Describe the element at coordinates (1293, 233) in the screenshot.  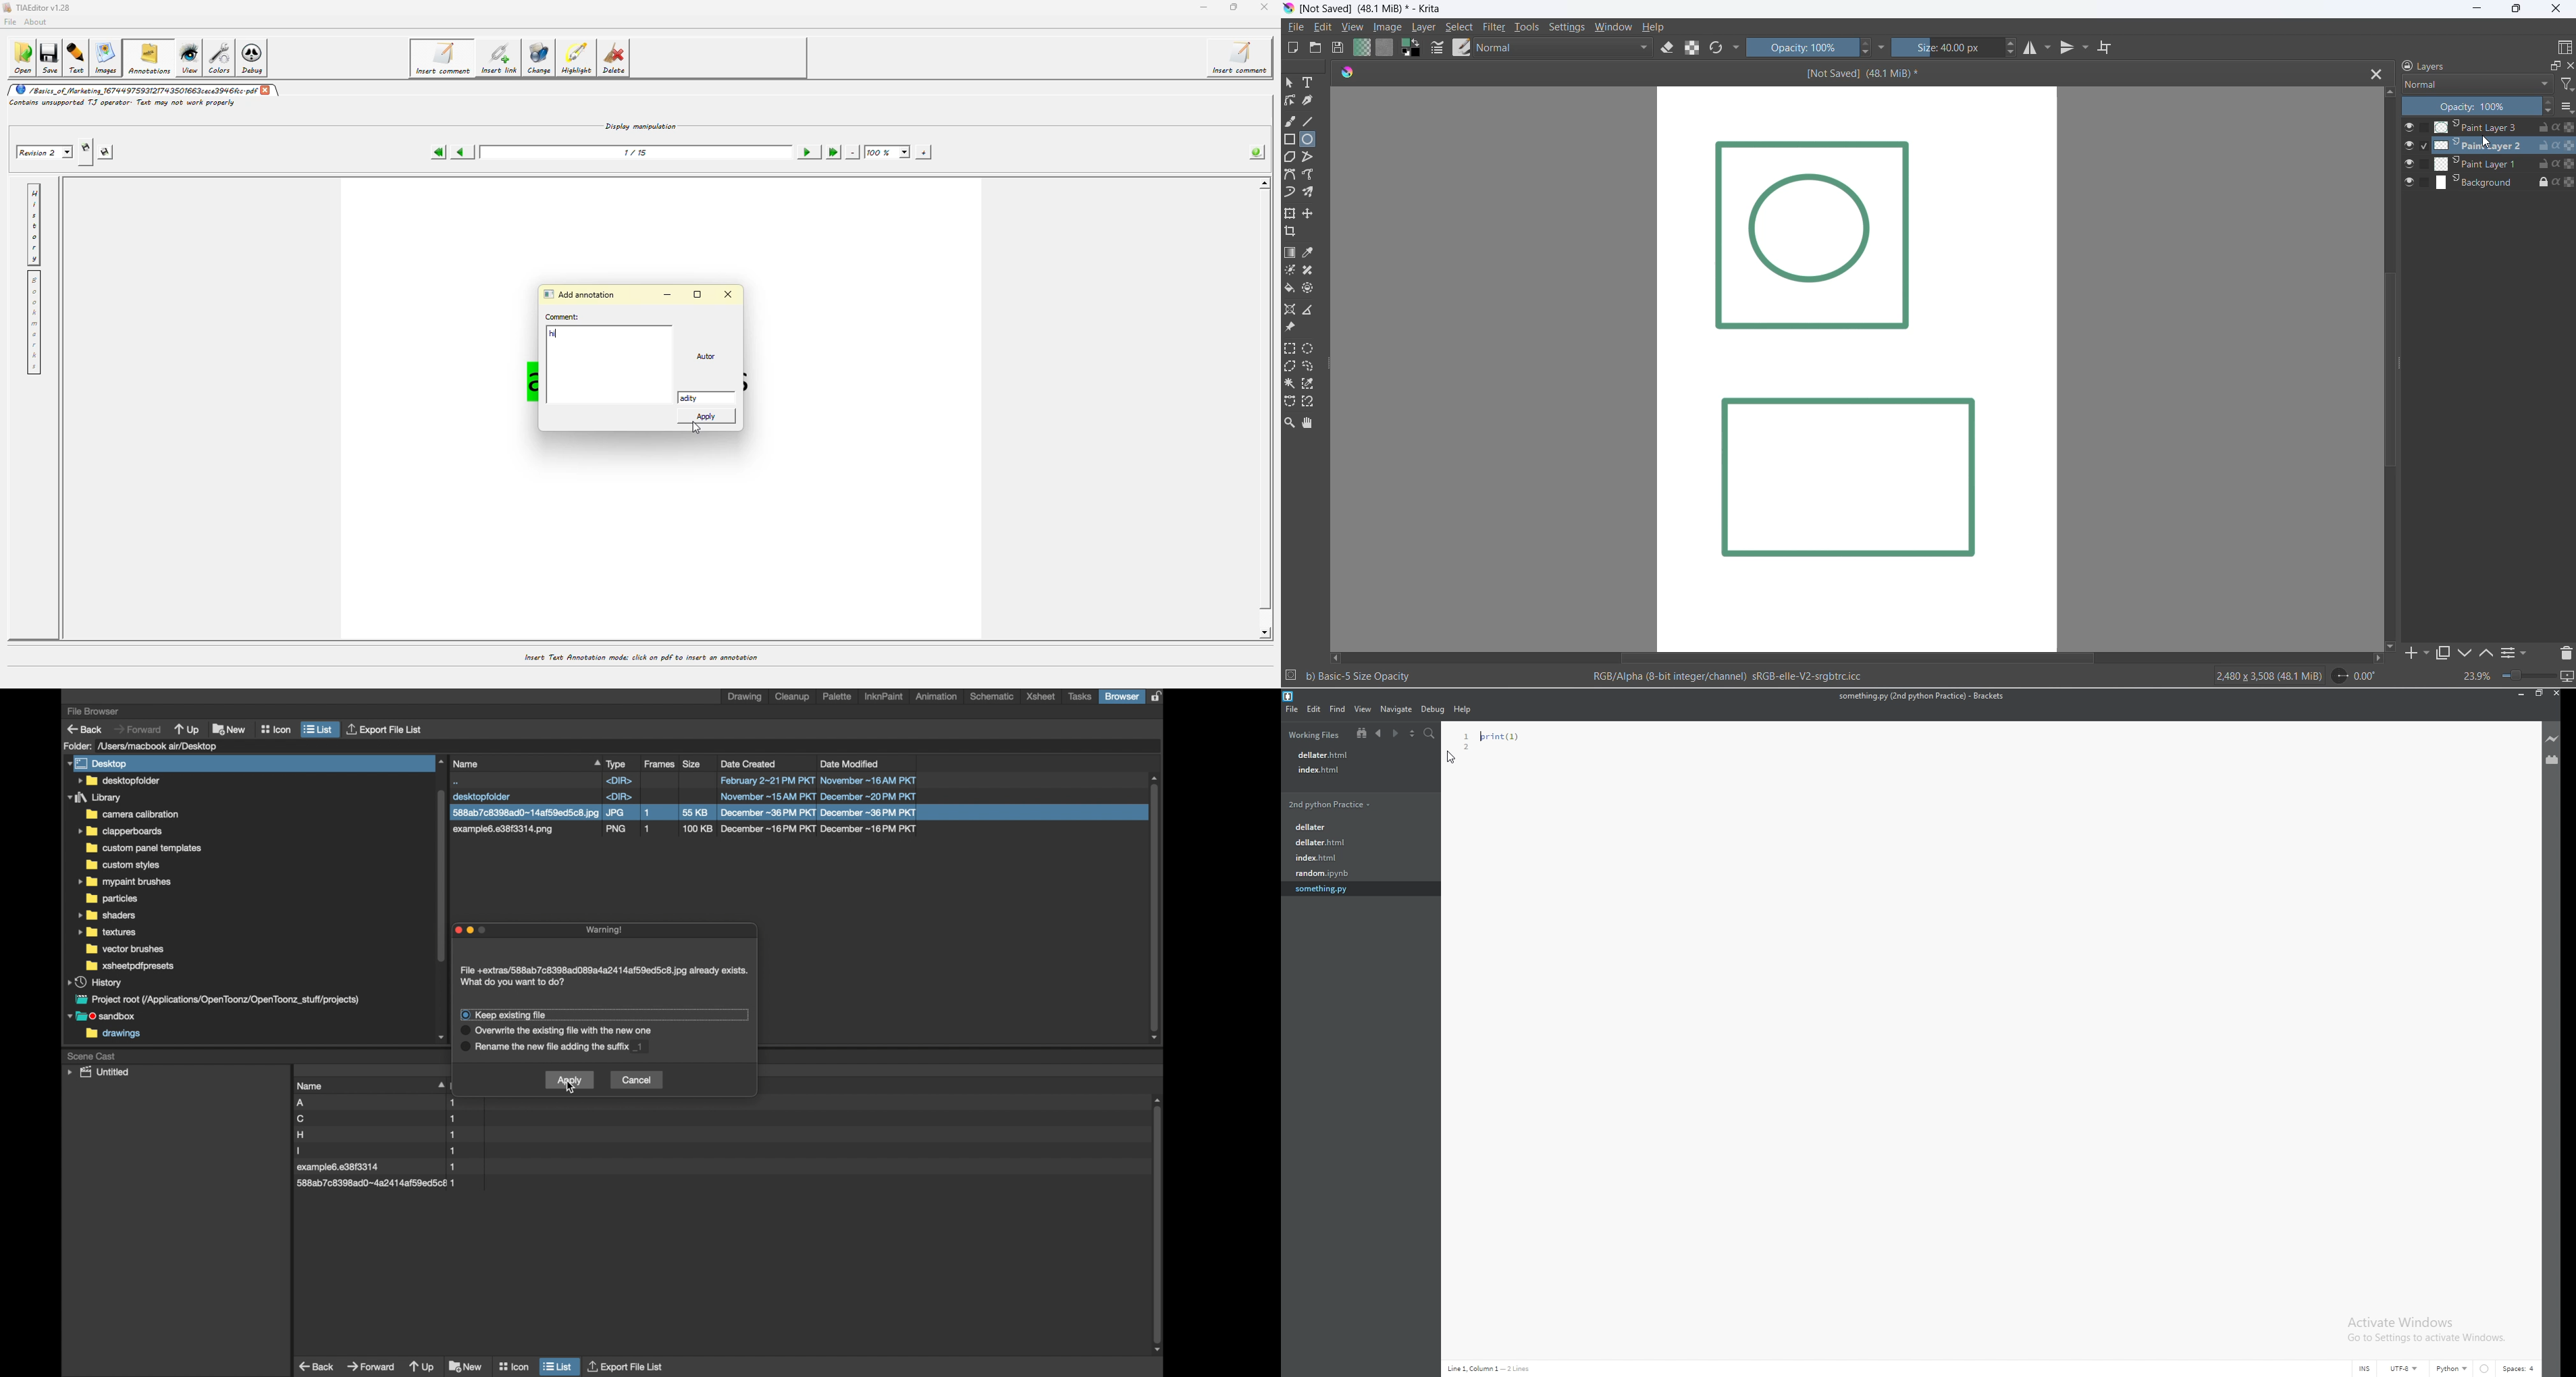
I see `crop image` at that location.